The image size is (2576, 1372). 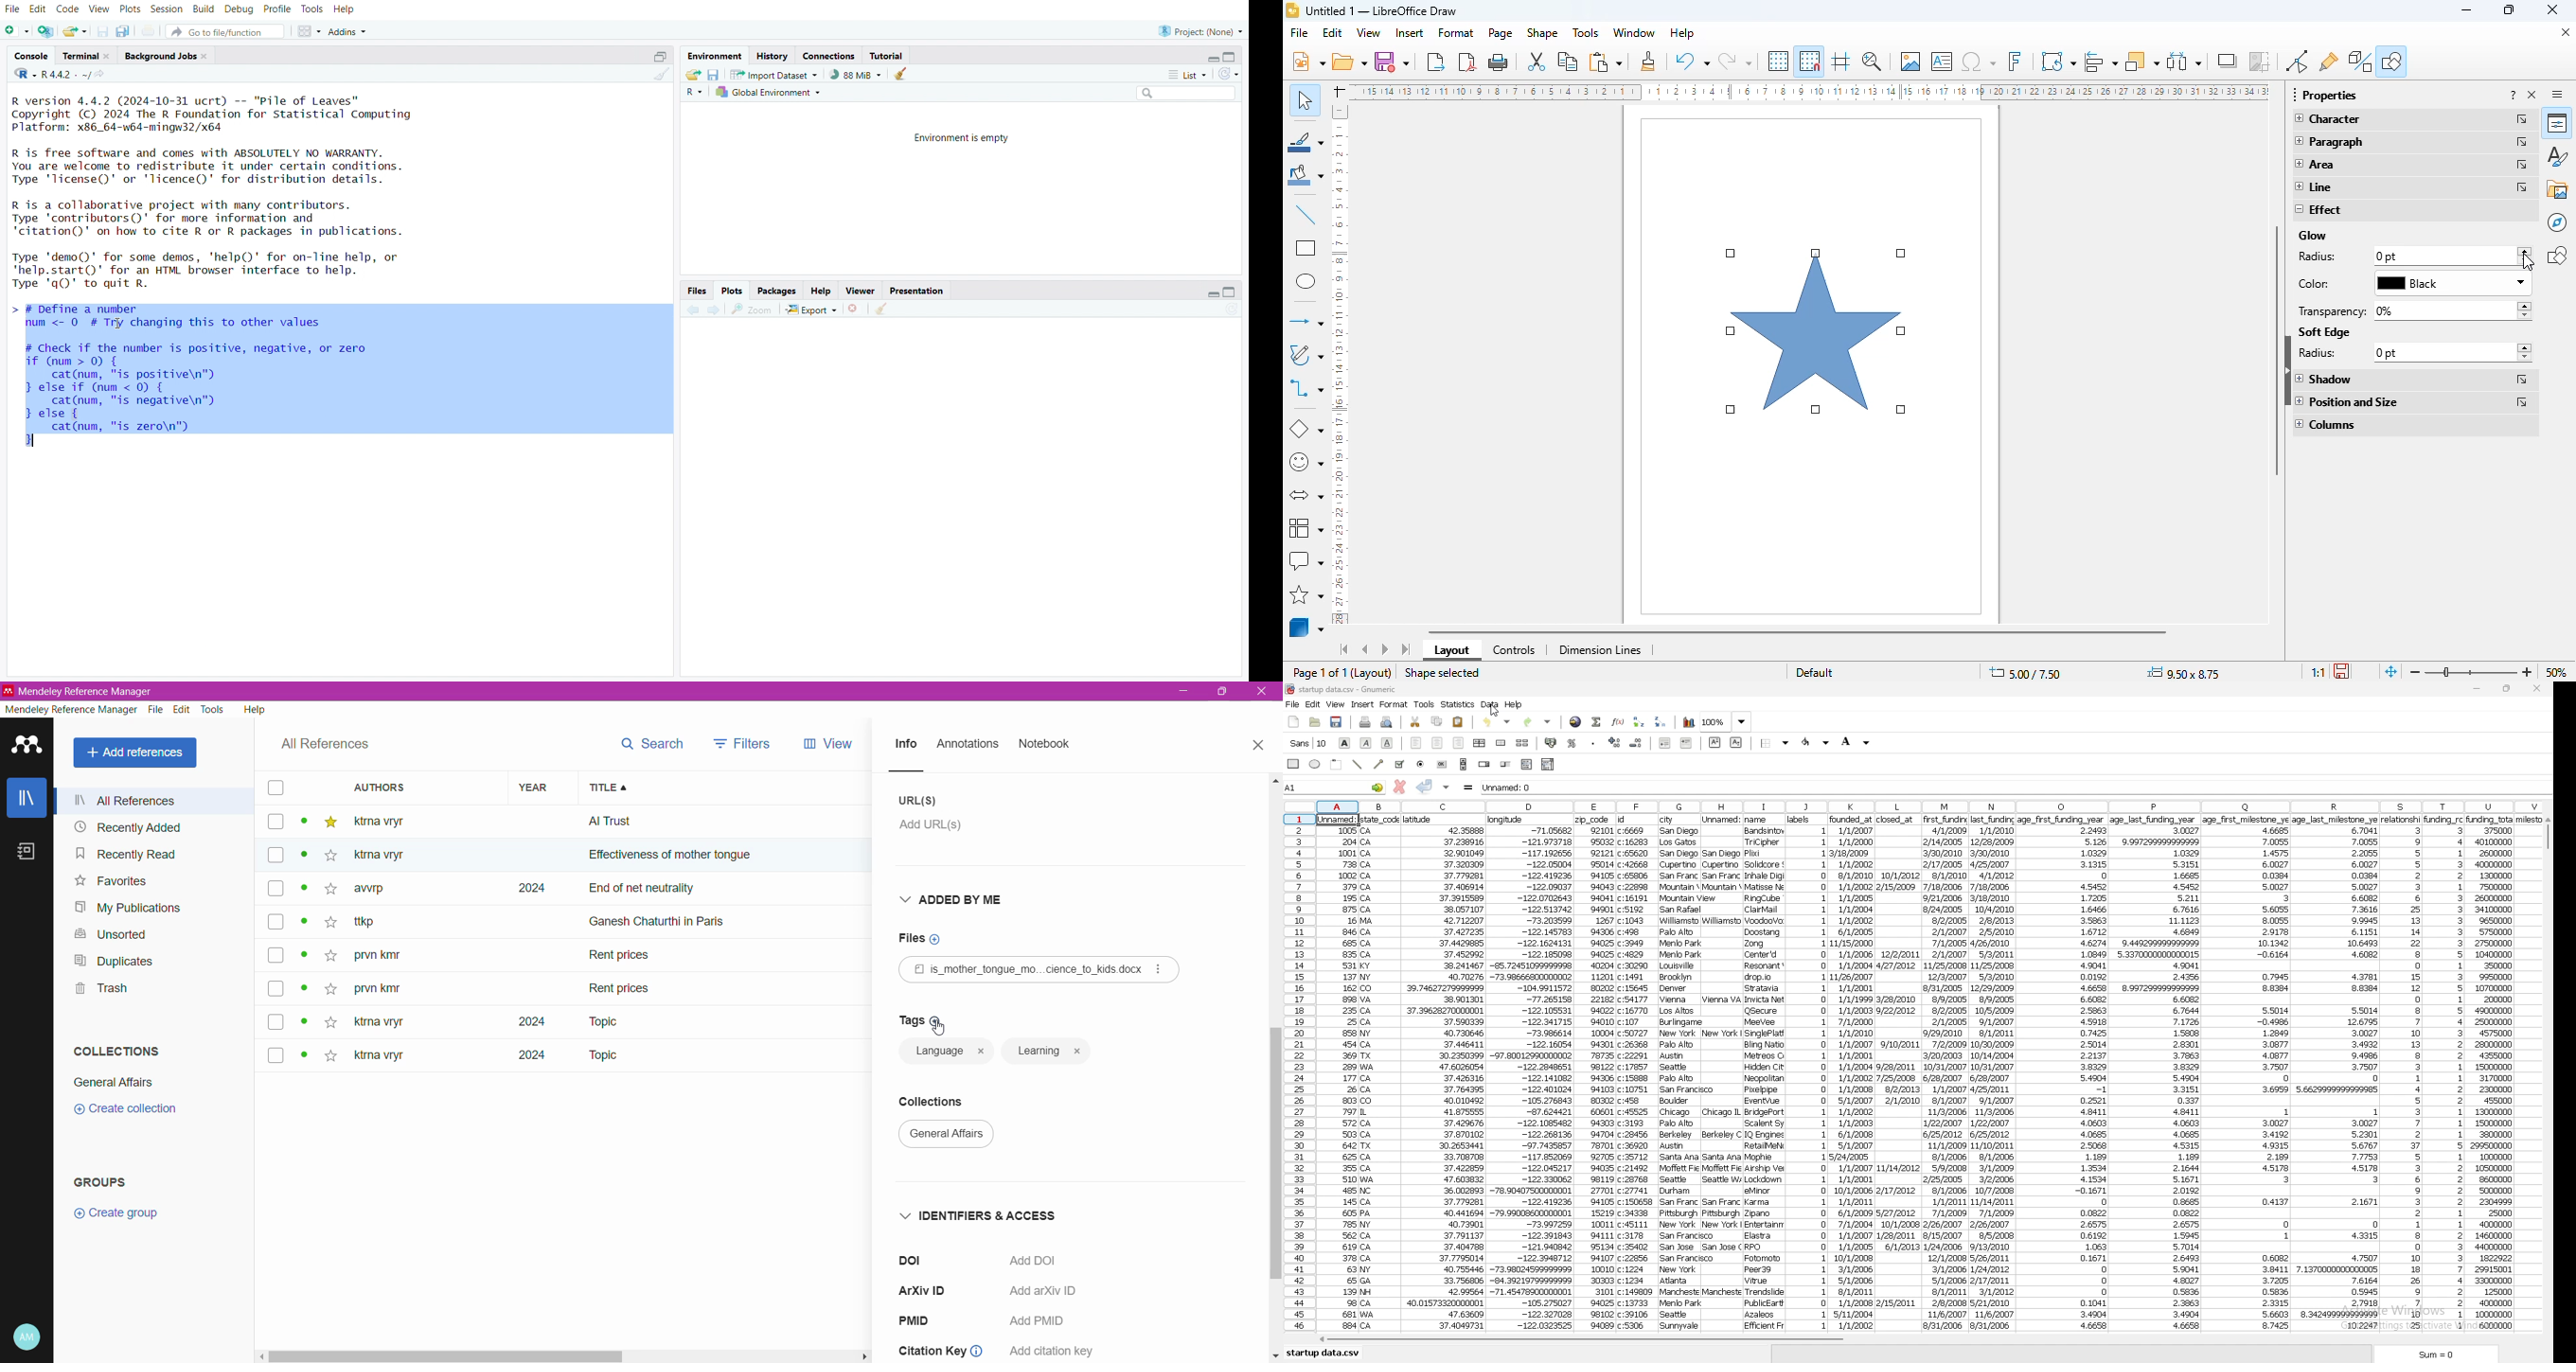 I want to click on scaling factor of the document, so click(x=2318, y=671).